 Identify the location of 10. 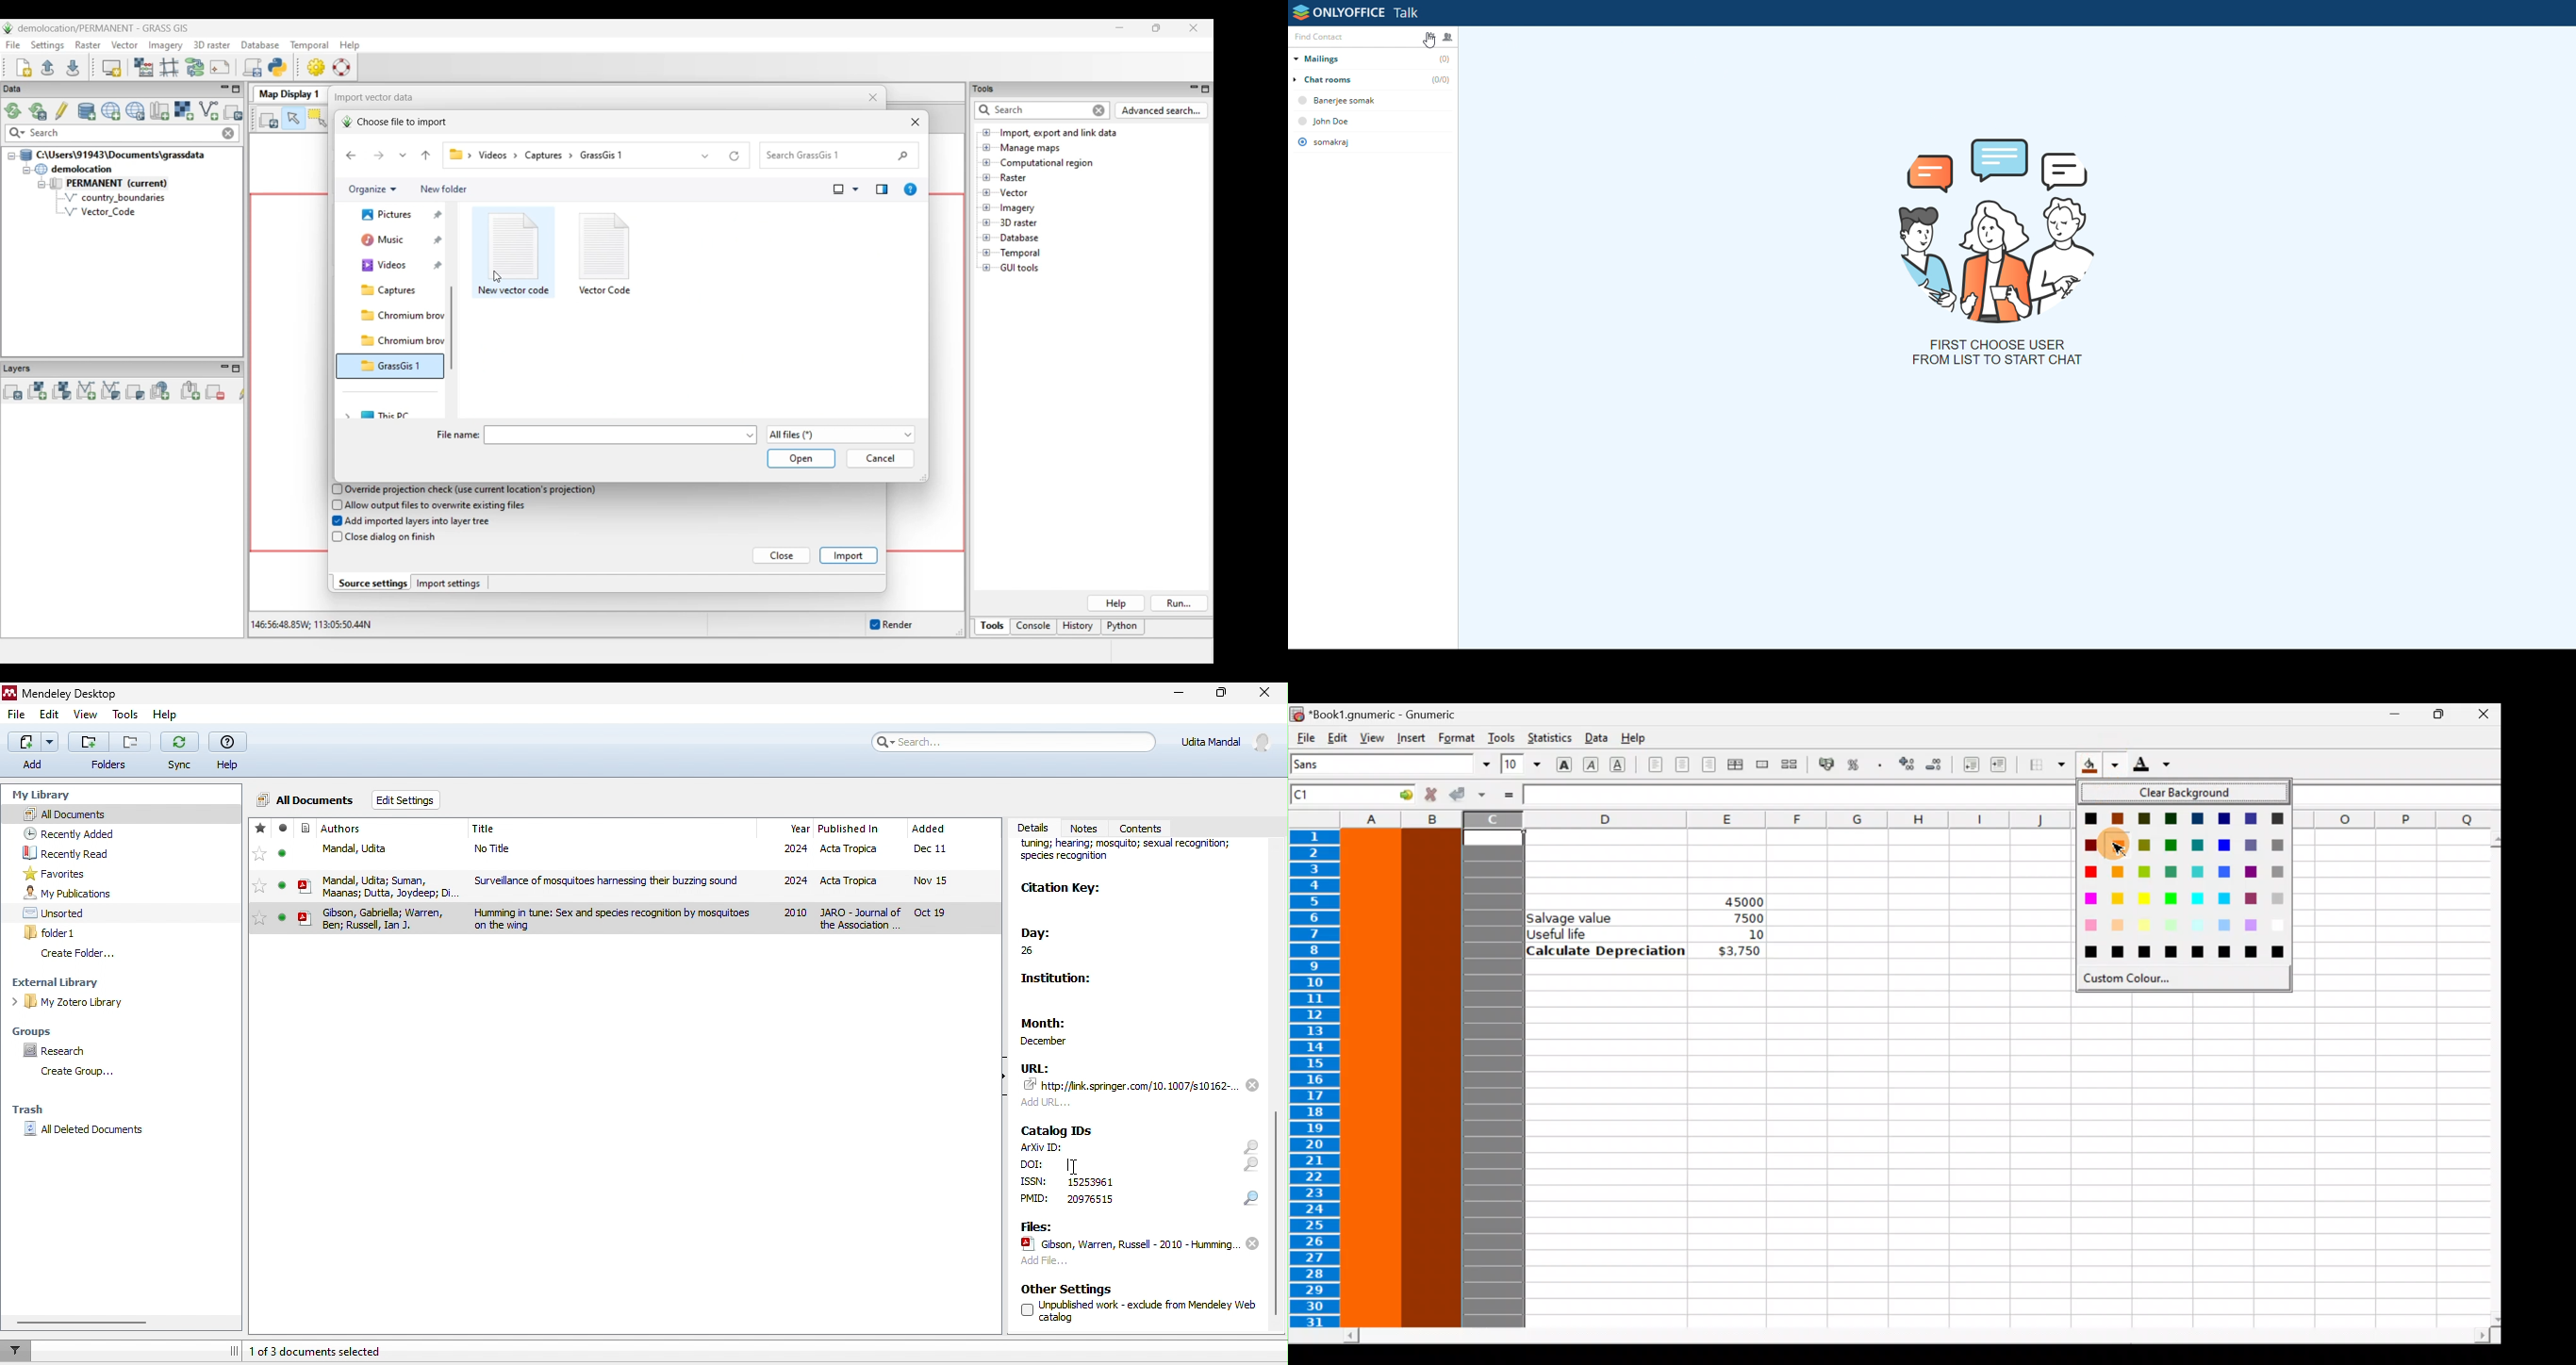
(1739, 935).